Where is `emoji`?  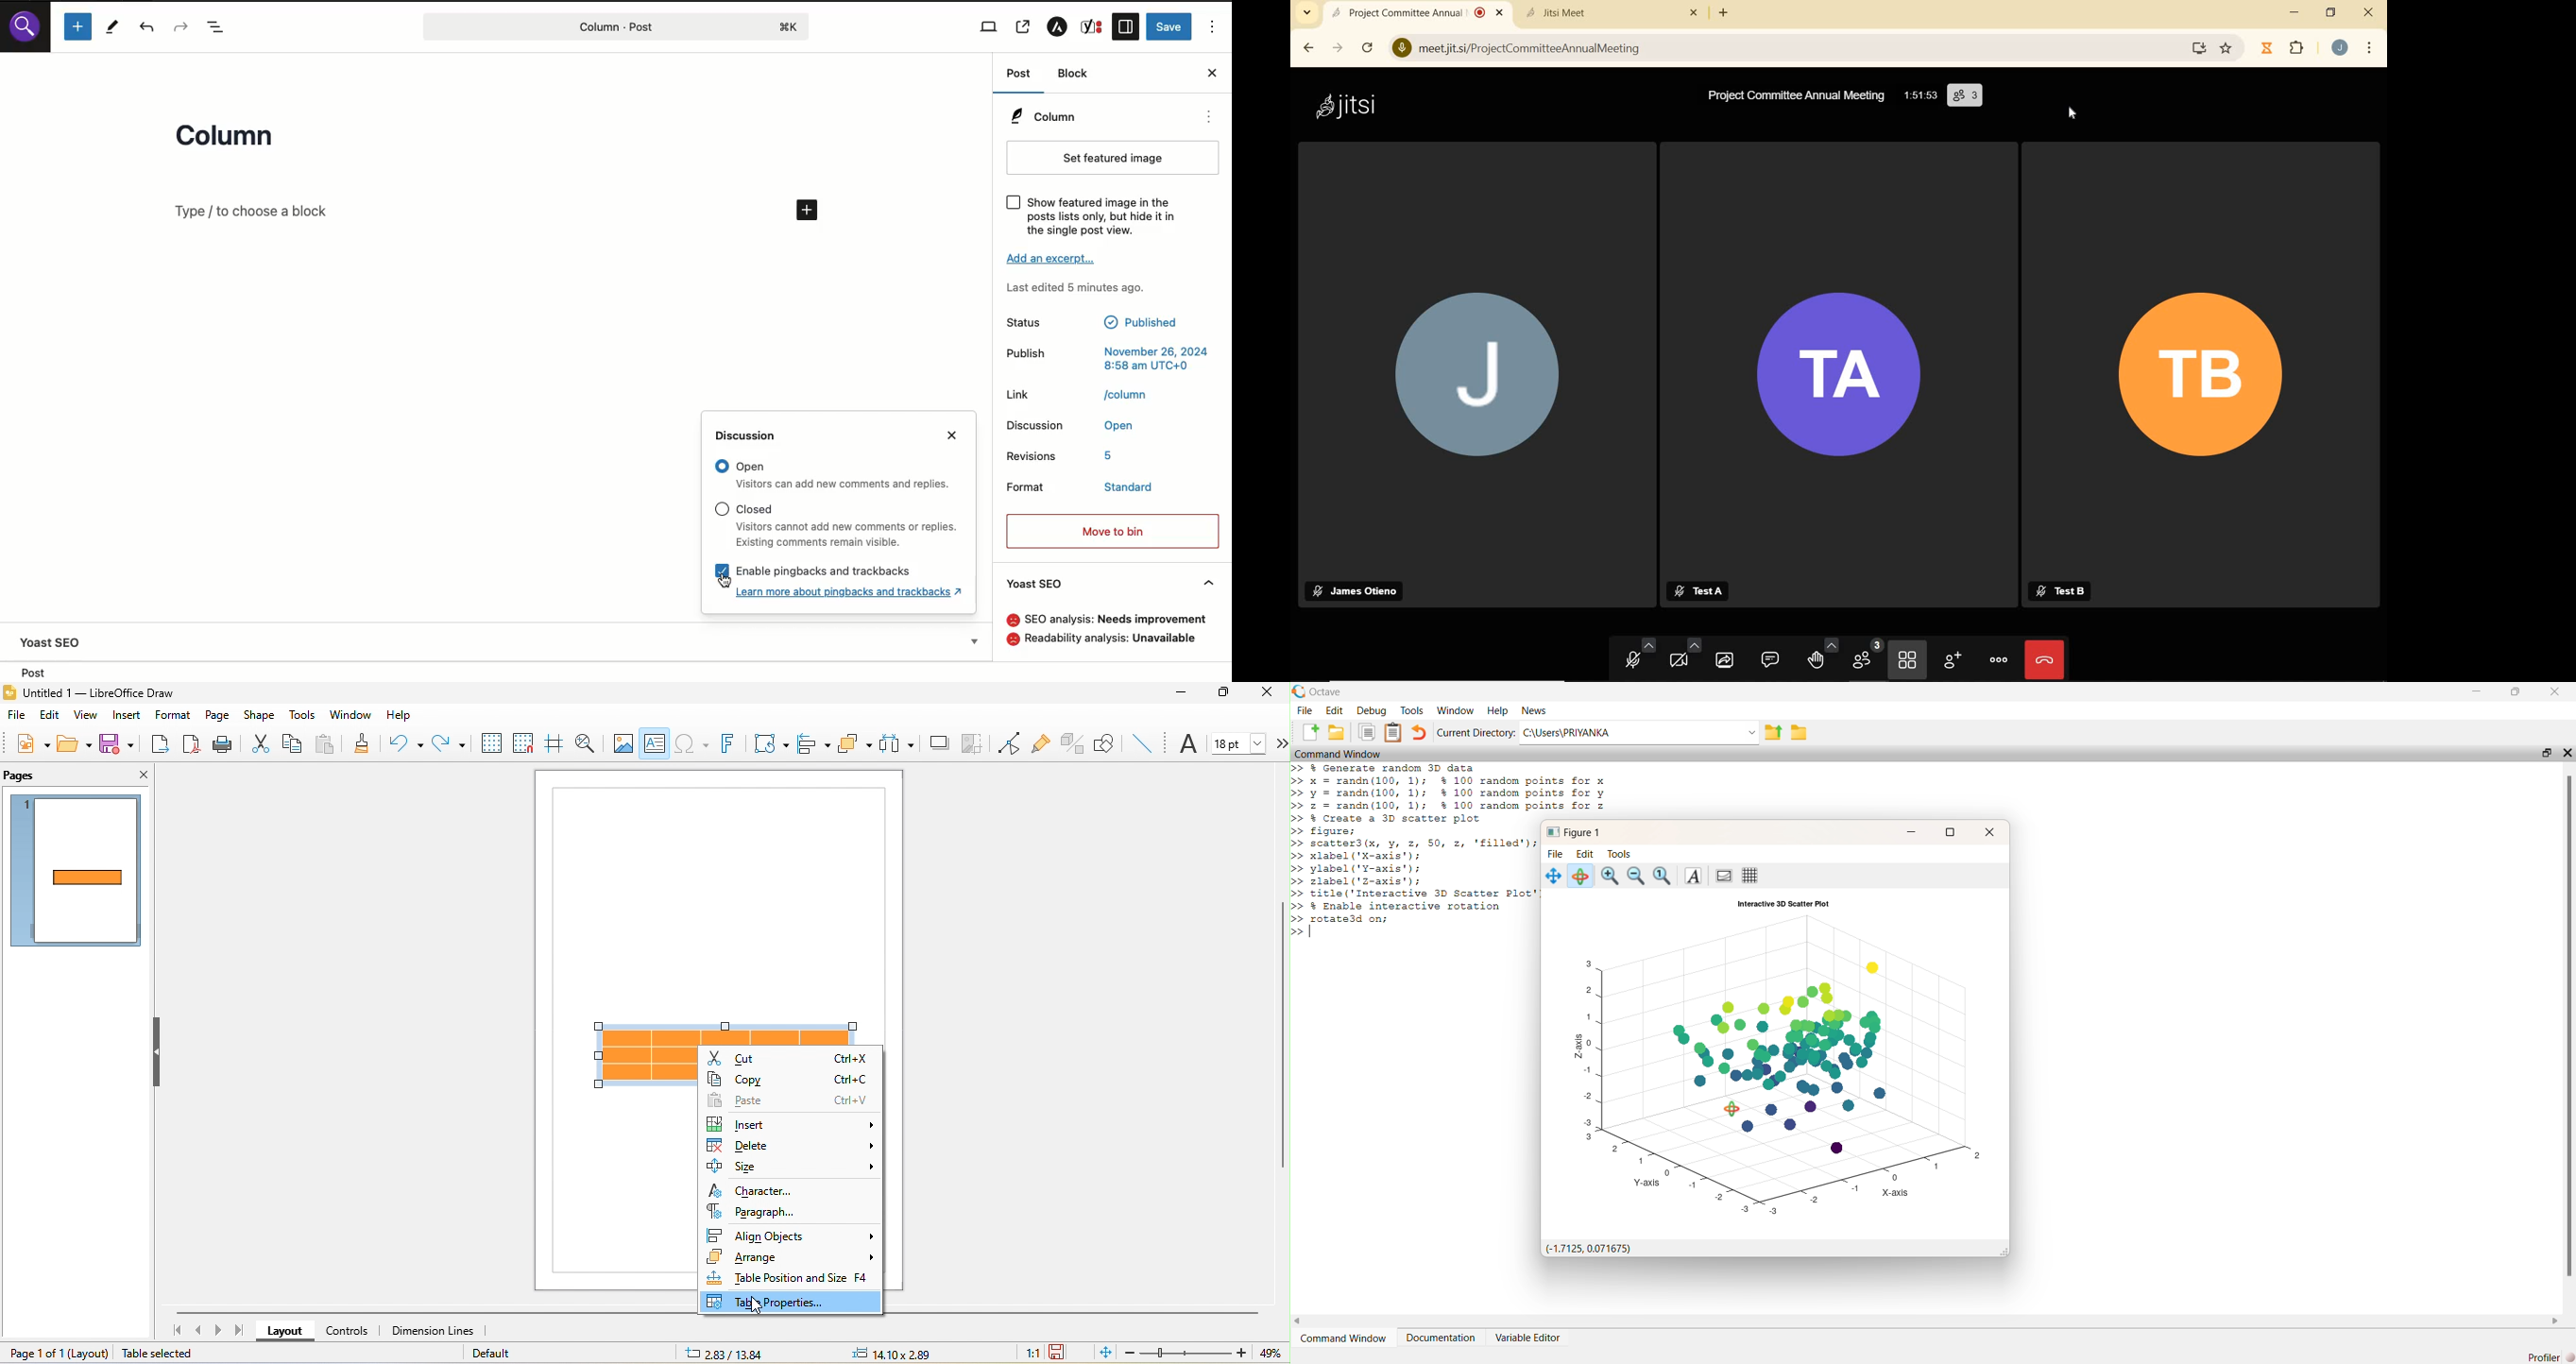
emoji is located at coordinates (1013, 639).